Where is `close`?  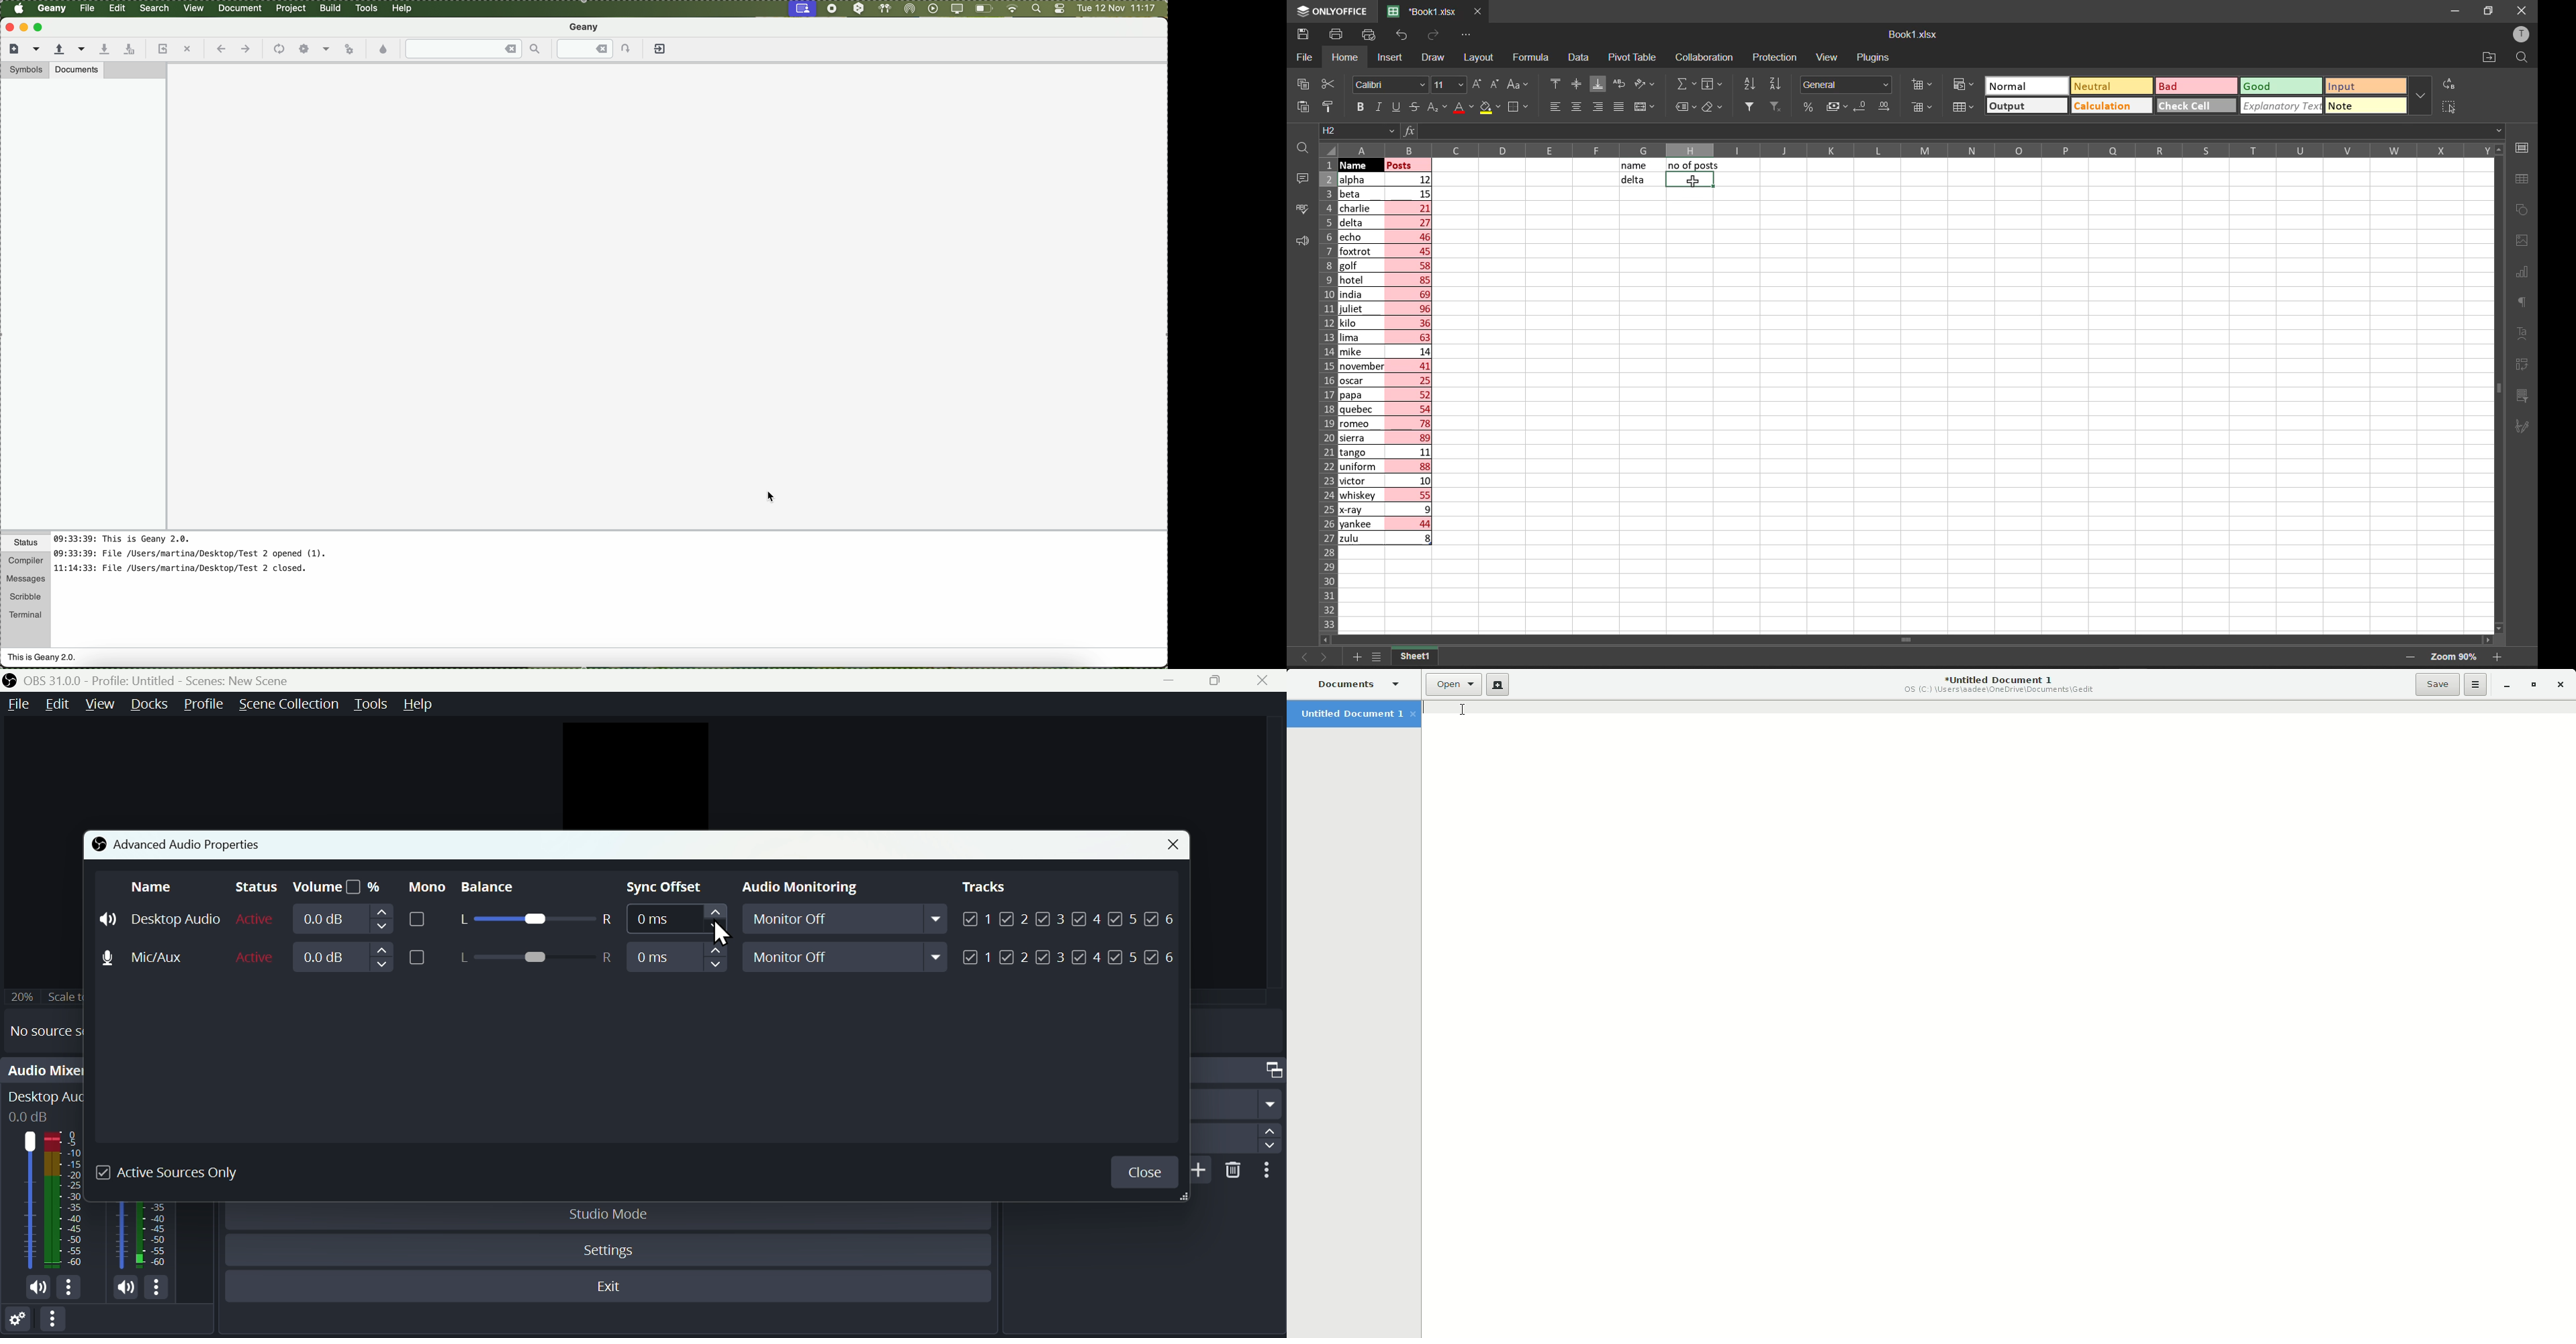
close is located at coordinates (2520, 11).